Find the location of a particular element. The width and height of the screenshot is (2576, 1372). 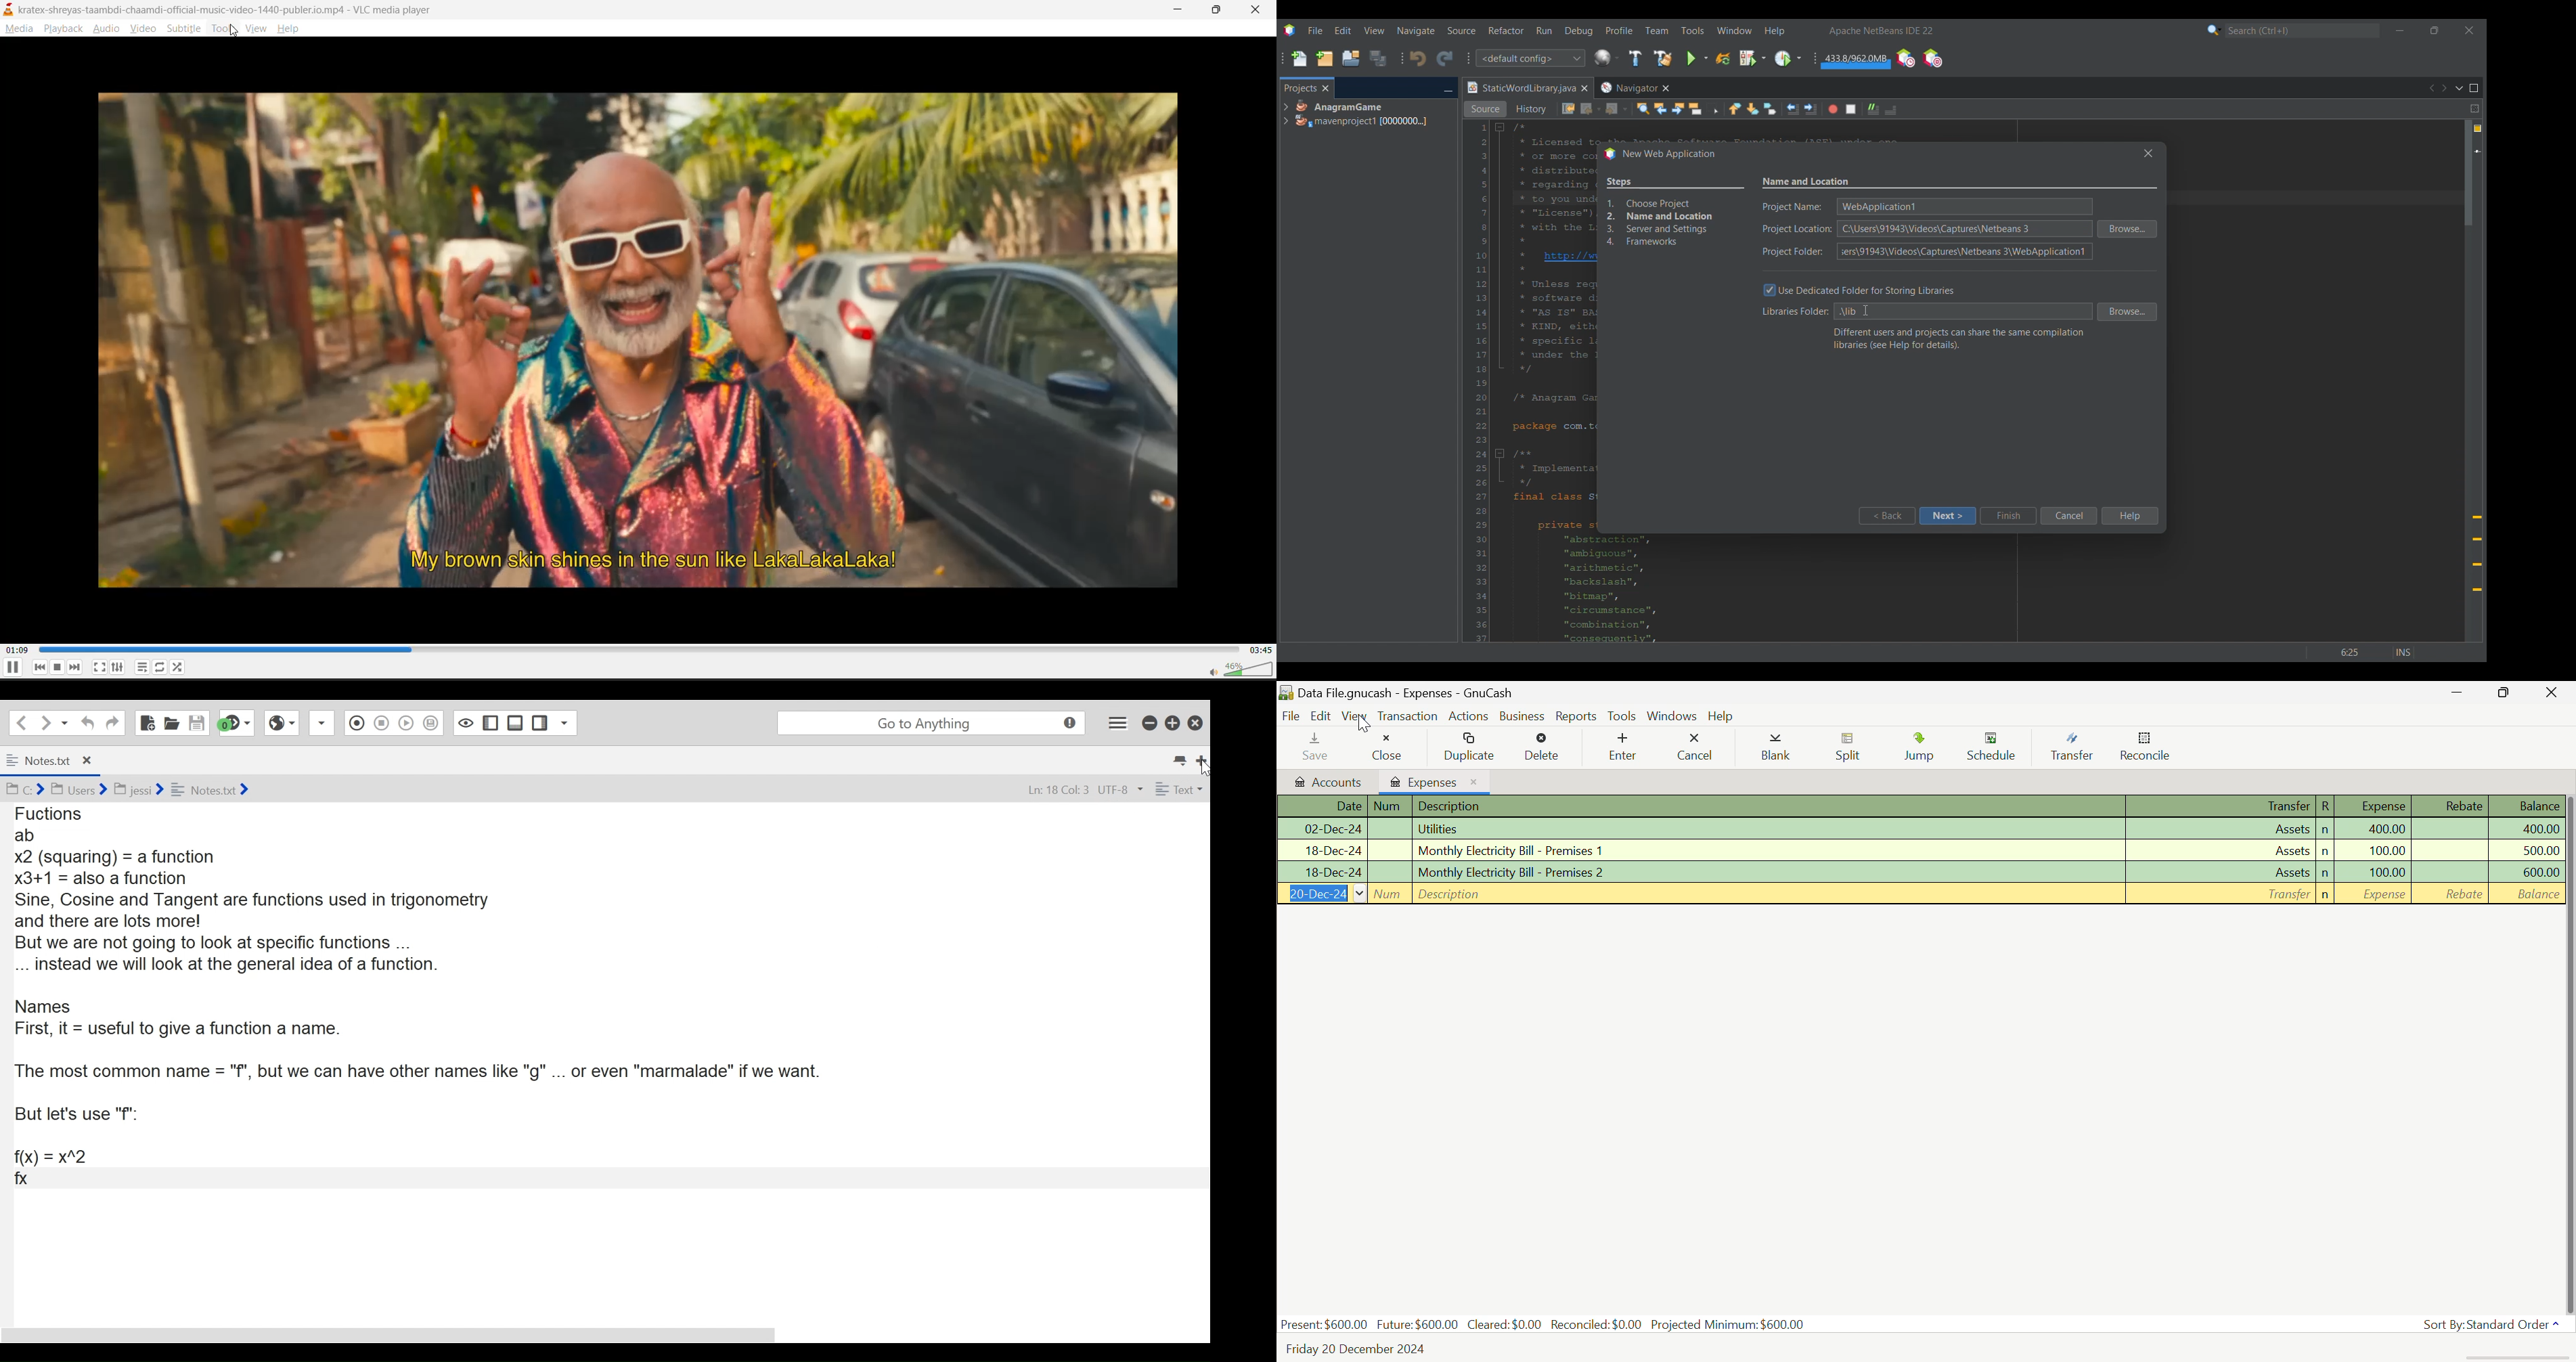

Amount is located at coordinates (2526, 852).